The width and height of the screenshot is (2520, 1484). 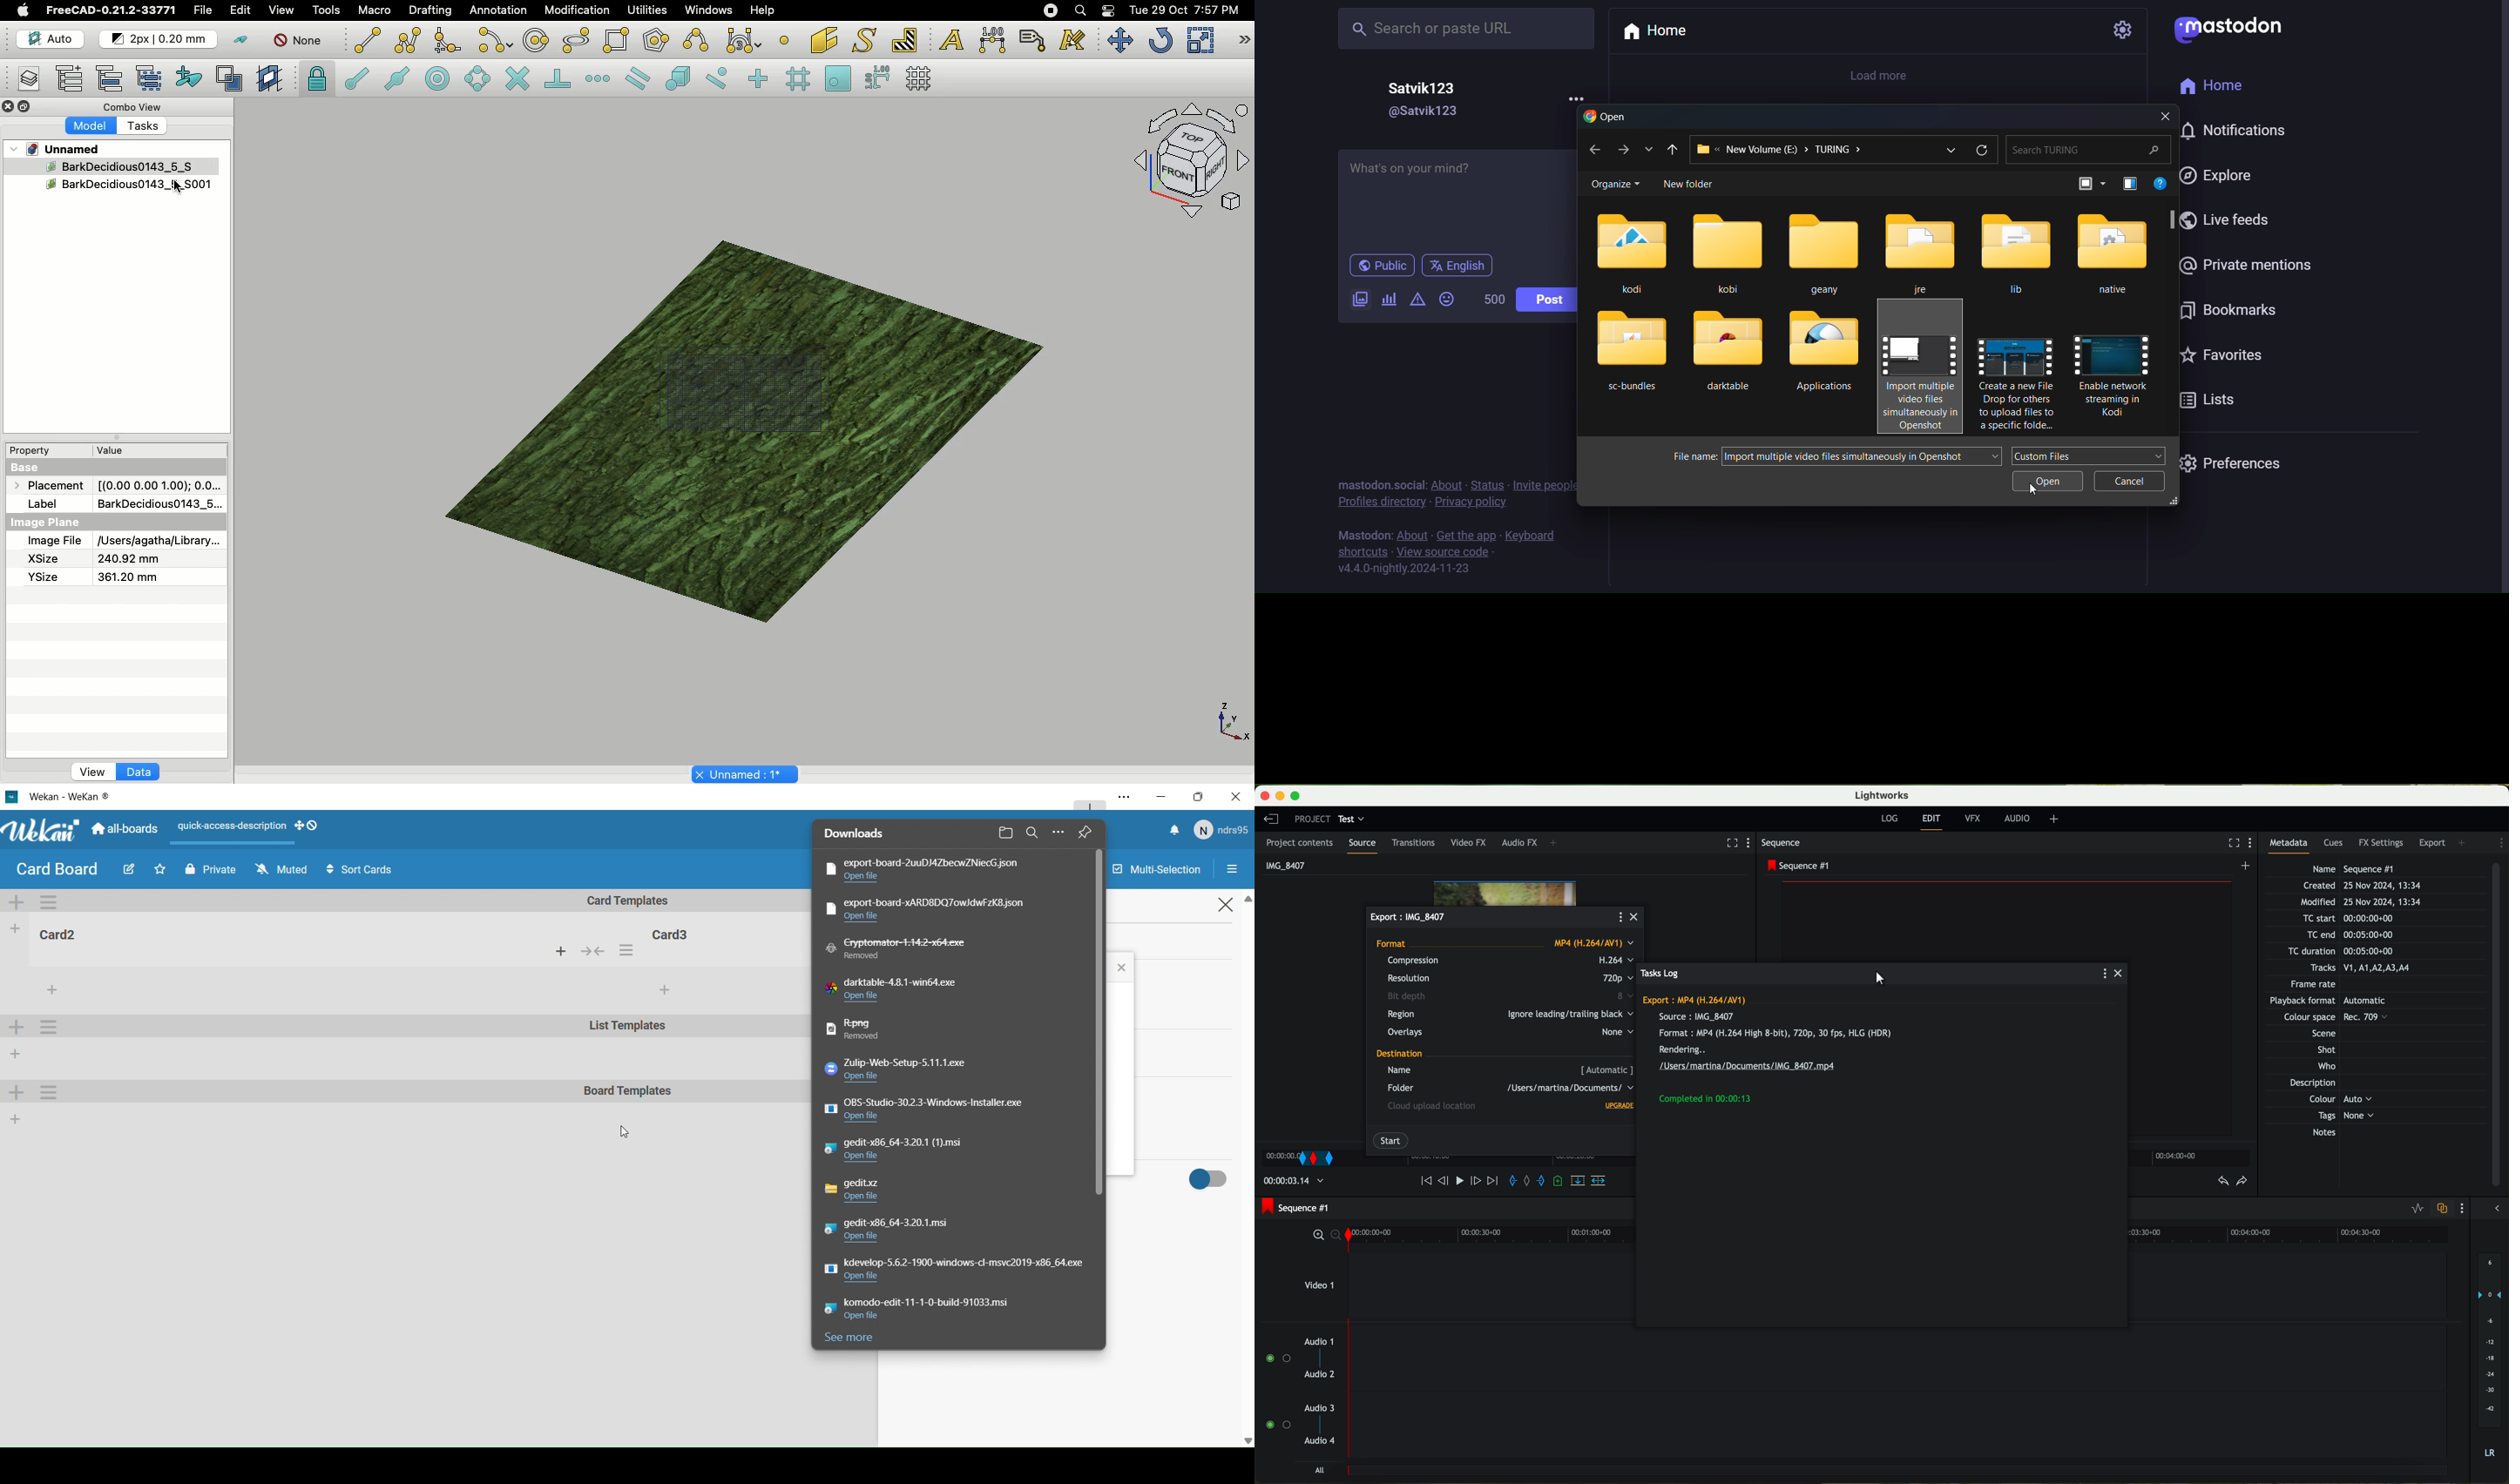 What do you see at coordinates (2231, 26) in the screenshot?
I see `mastodon` at bounding box center [2231, 26].